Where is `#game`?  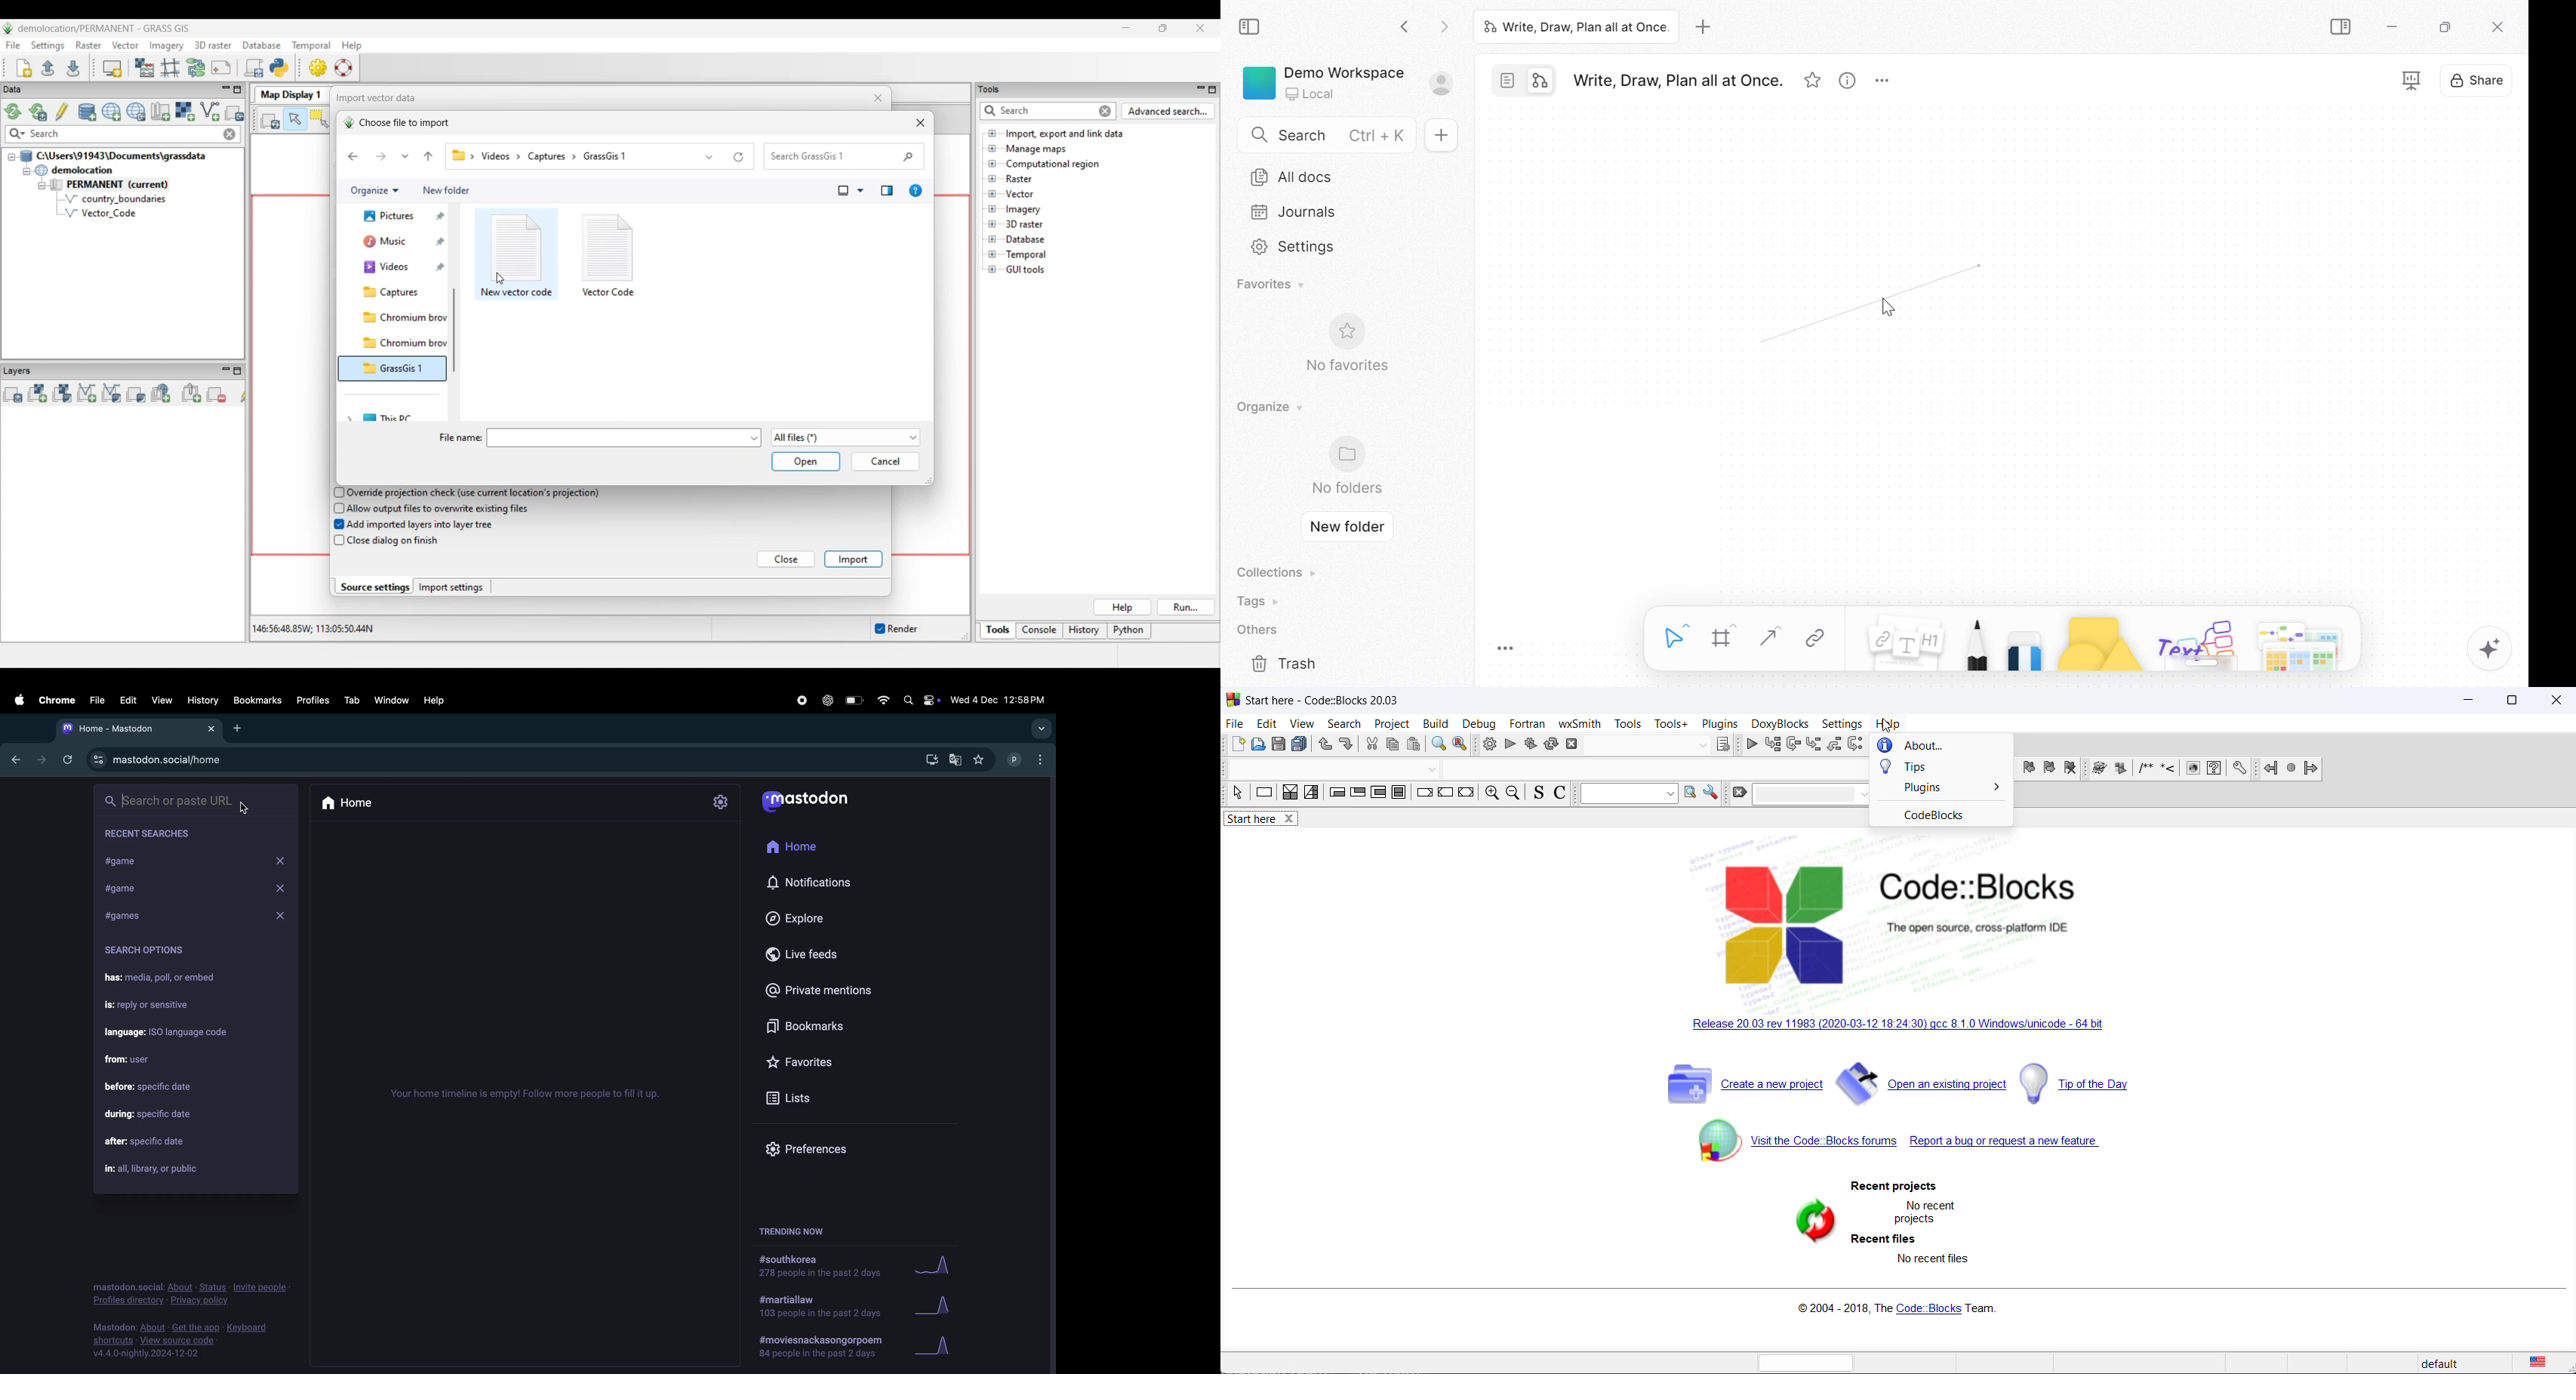
#game is located at coordinates (158, 862).